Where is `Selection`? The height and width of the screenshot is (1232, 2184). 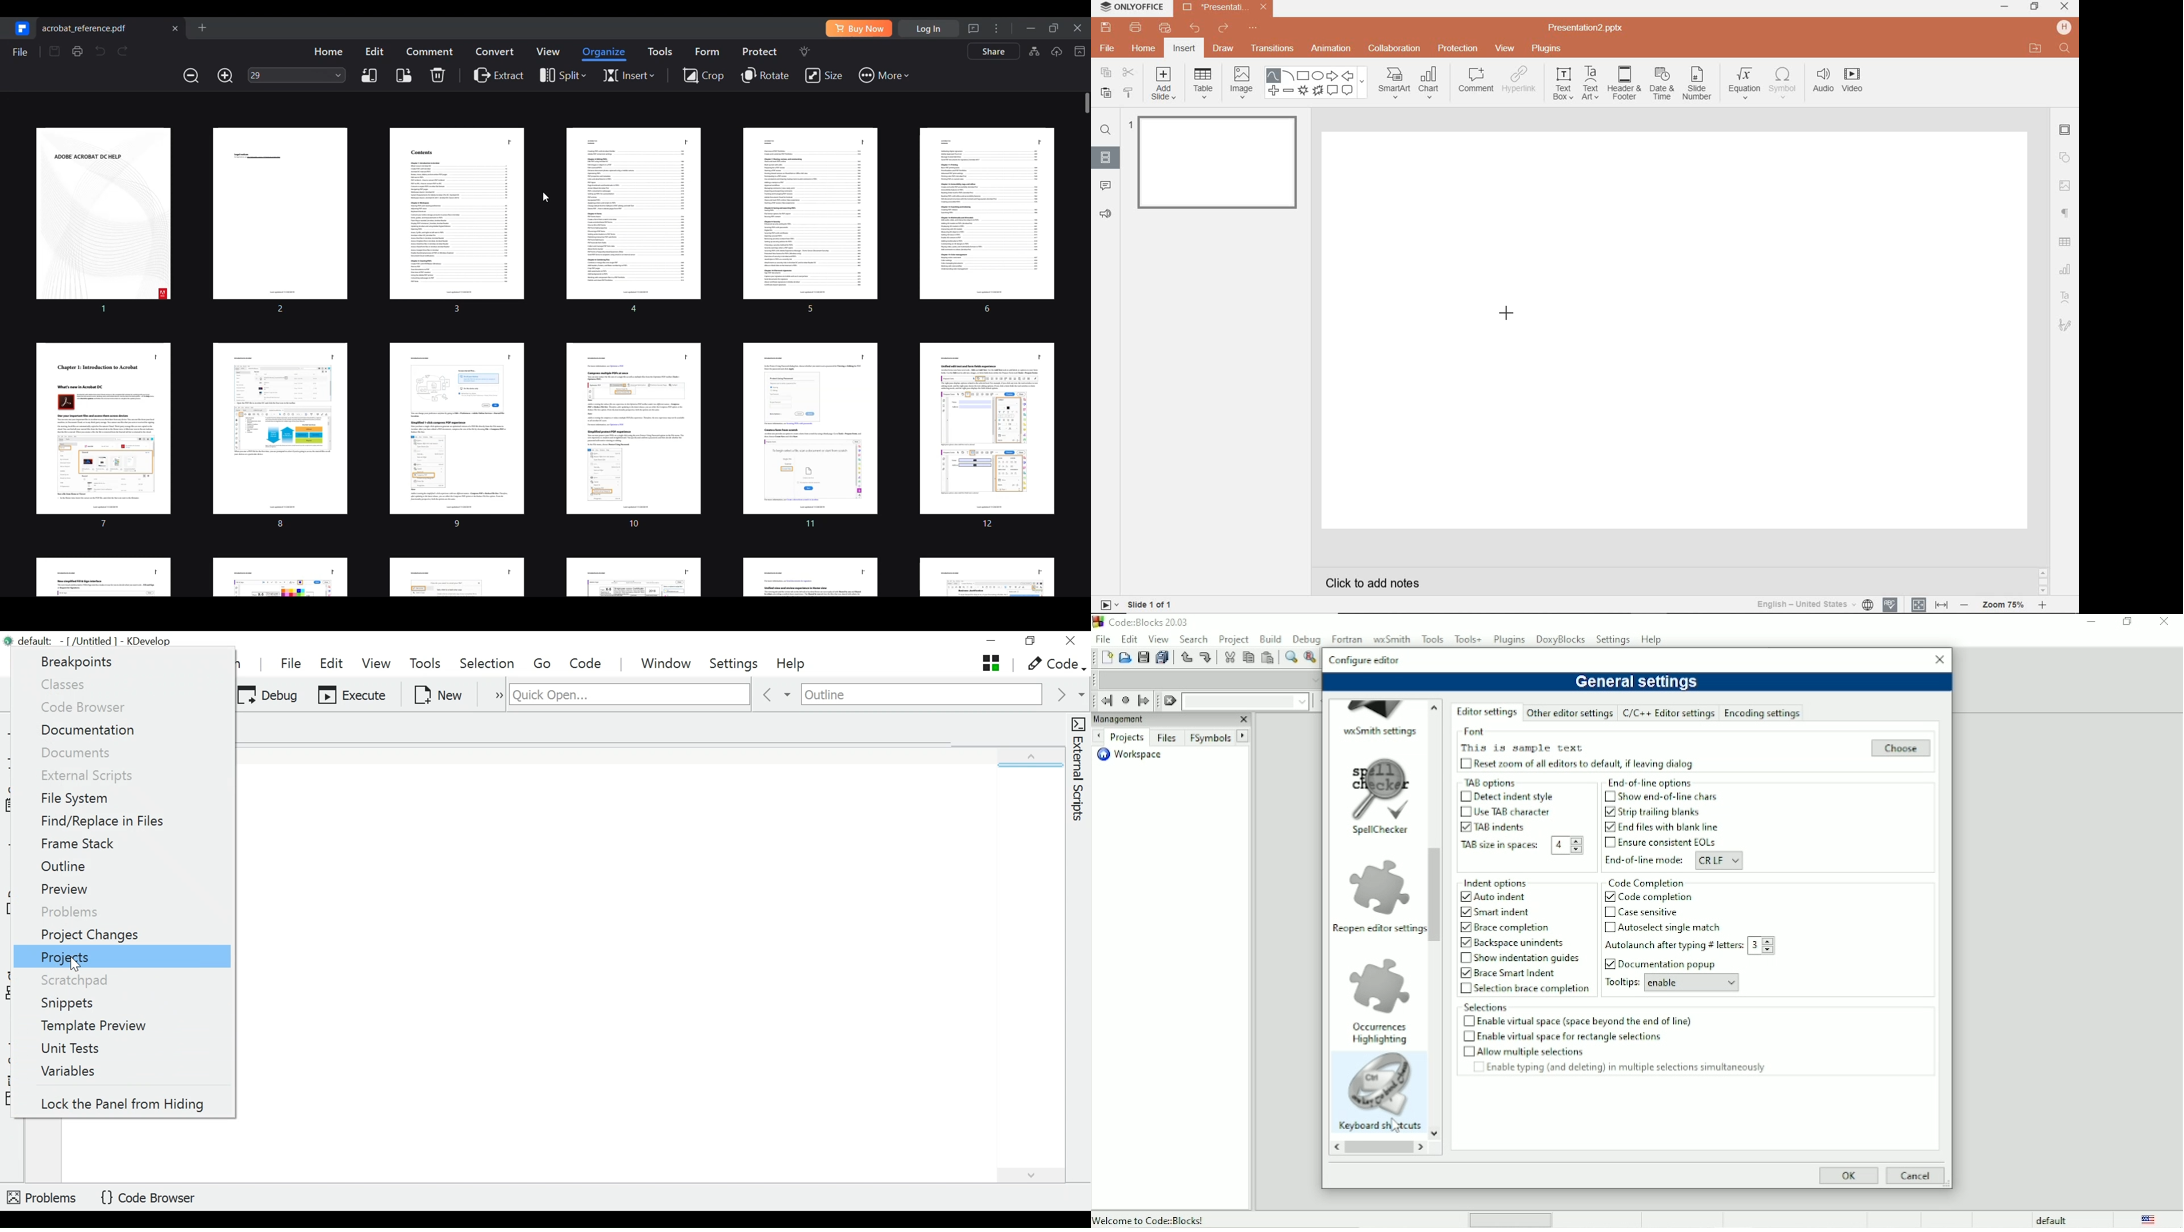
Selection is located at coordinates (489, 664).